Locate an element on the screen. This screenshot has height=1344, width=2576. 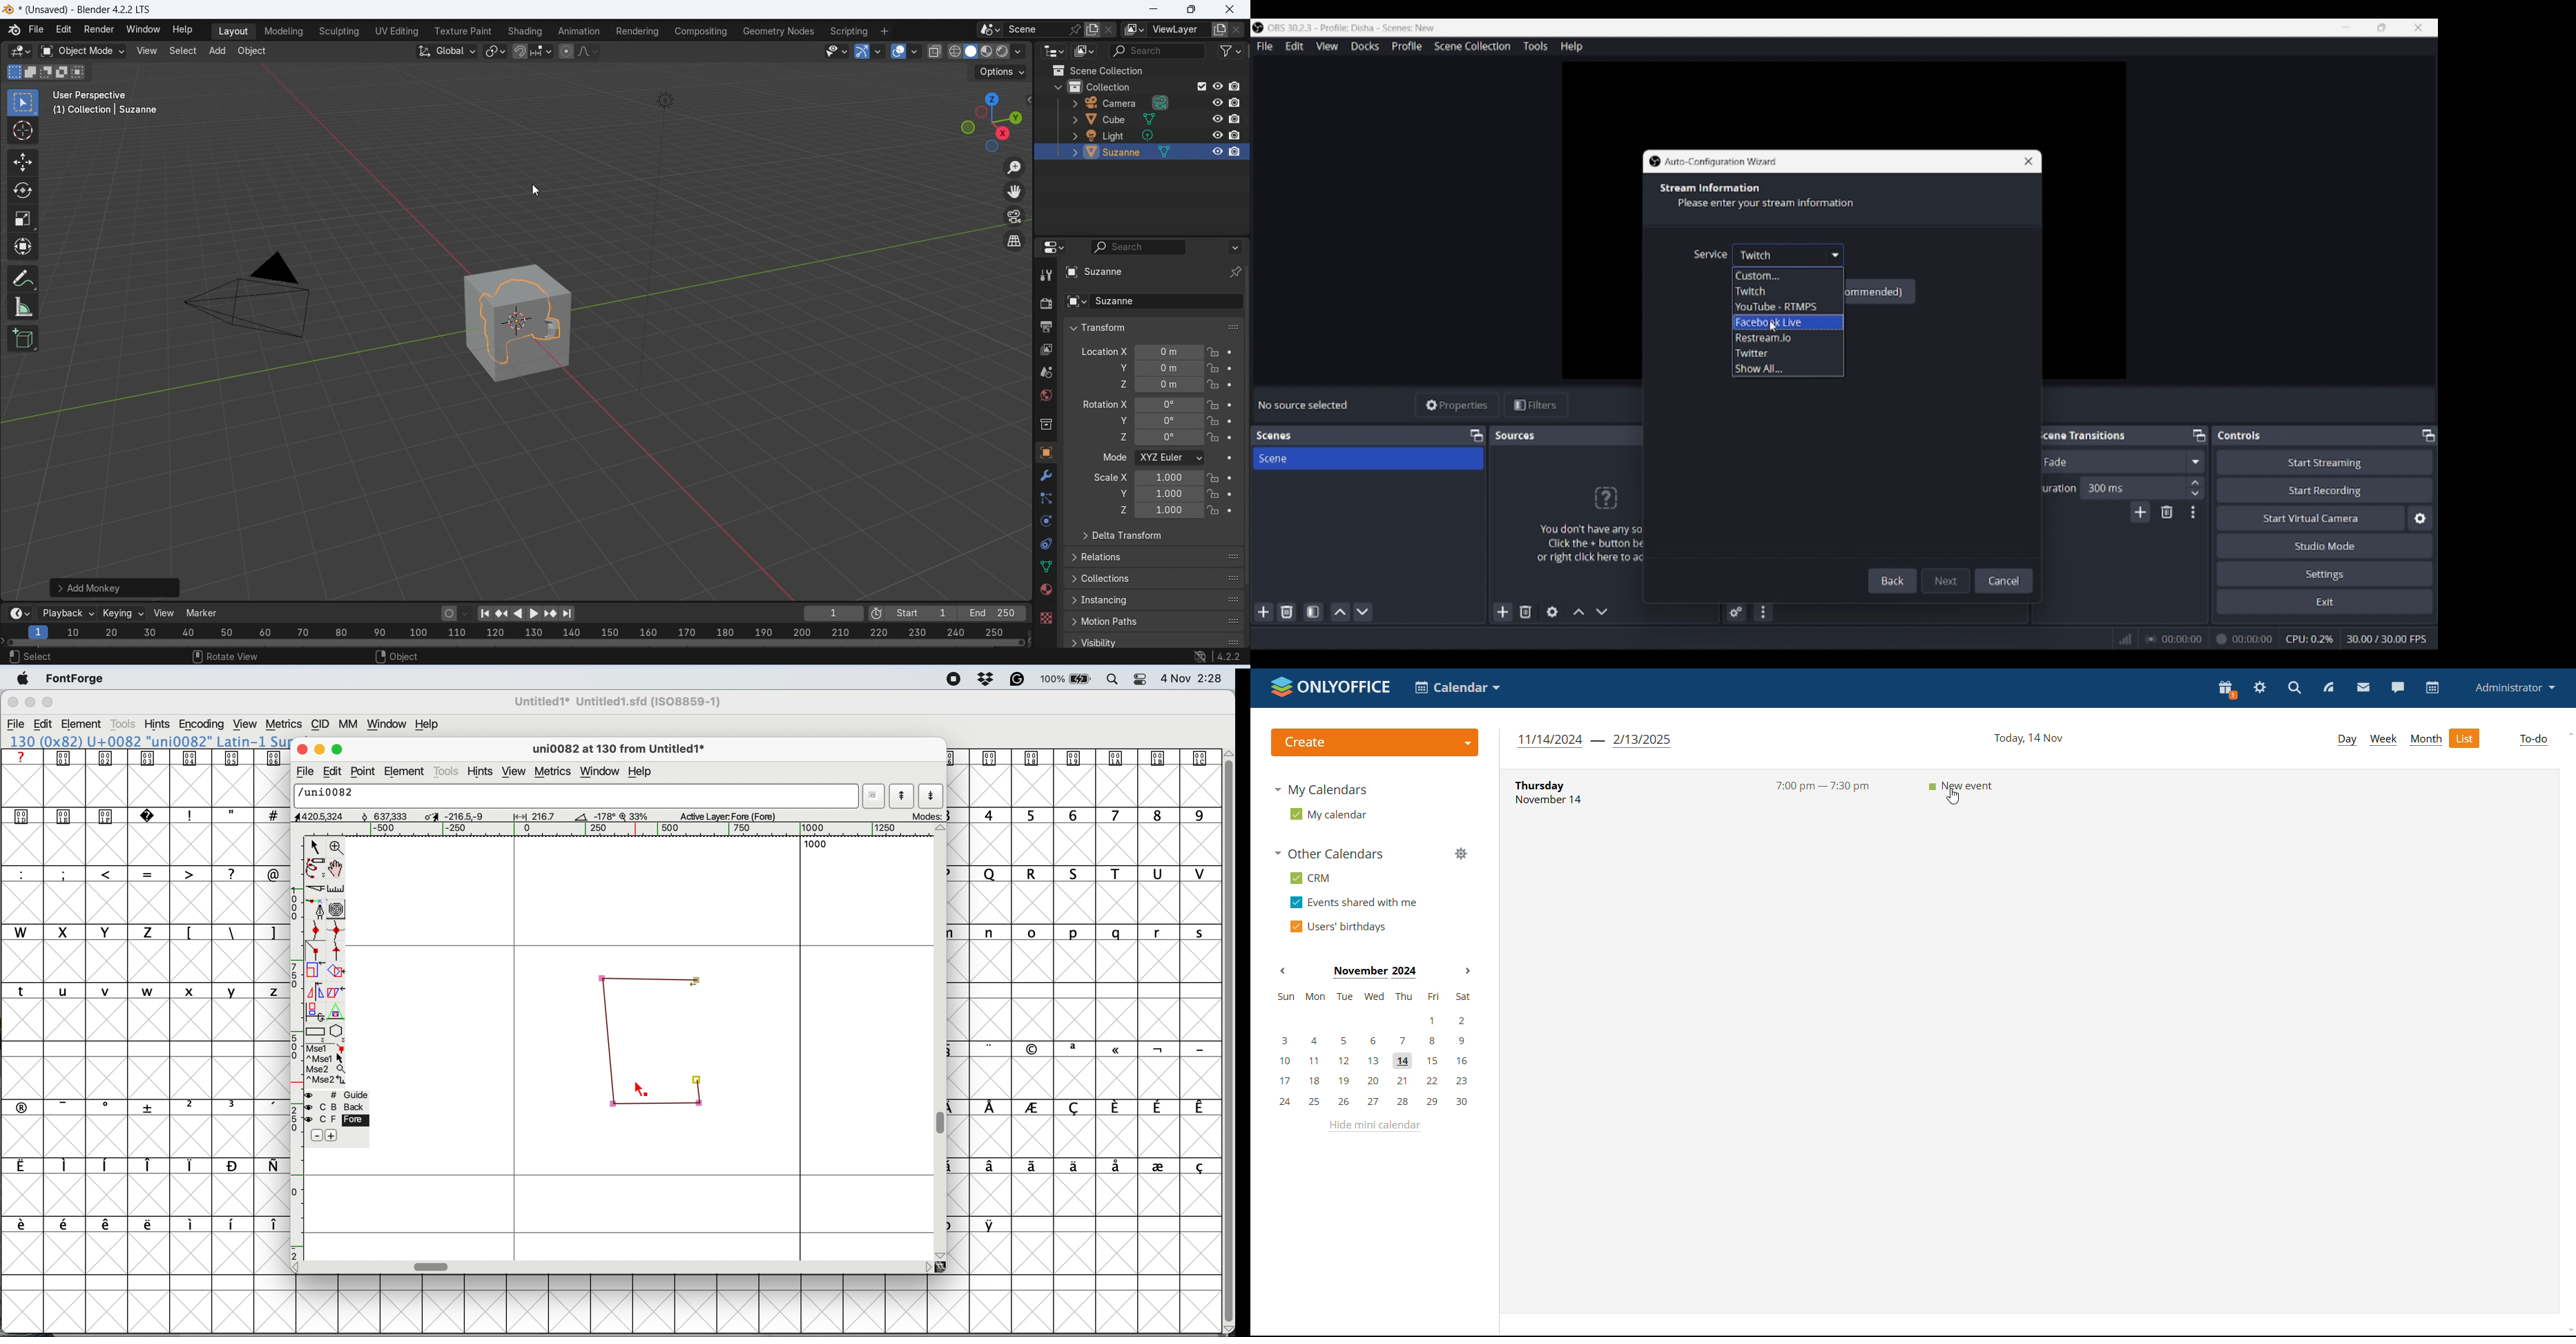
Rendering is located at coordinates (638, 31).